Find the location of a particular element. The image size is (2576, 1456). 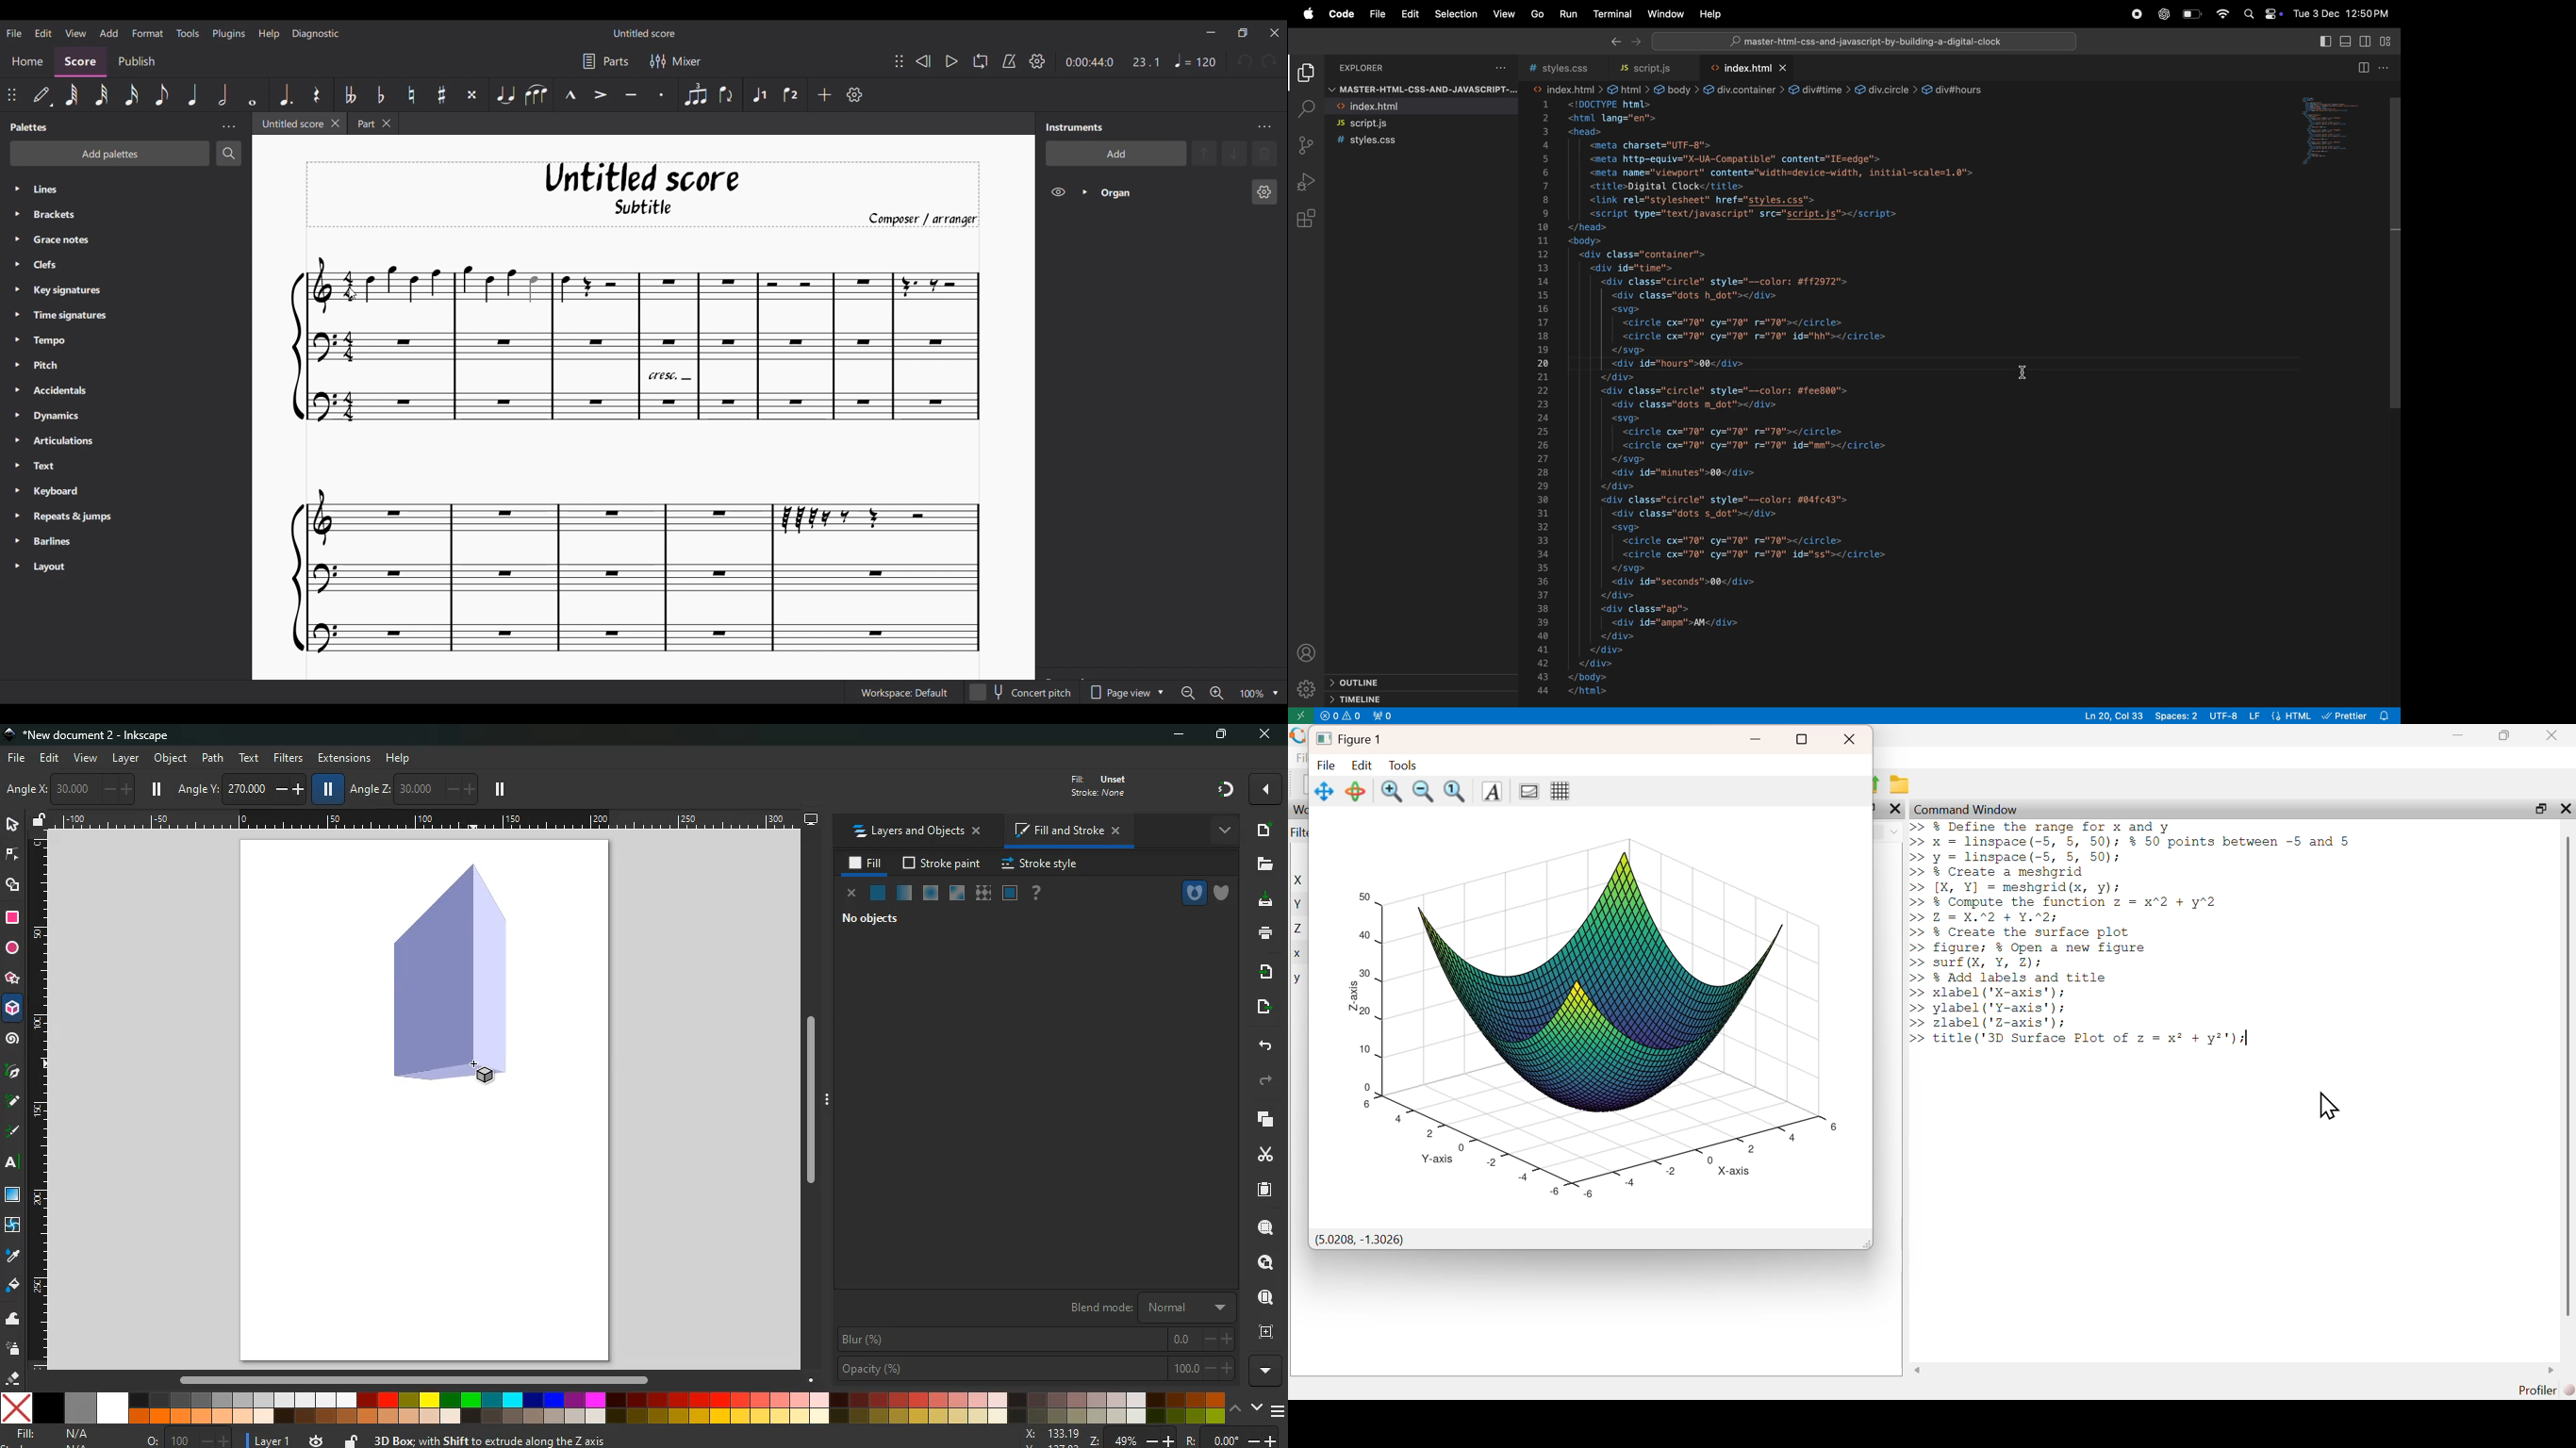

scroll right is located at coordinates (2552, 1370).